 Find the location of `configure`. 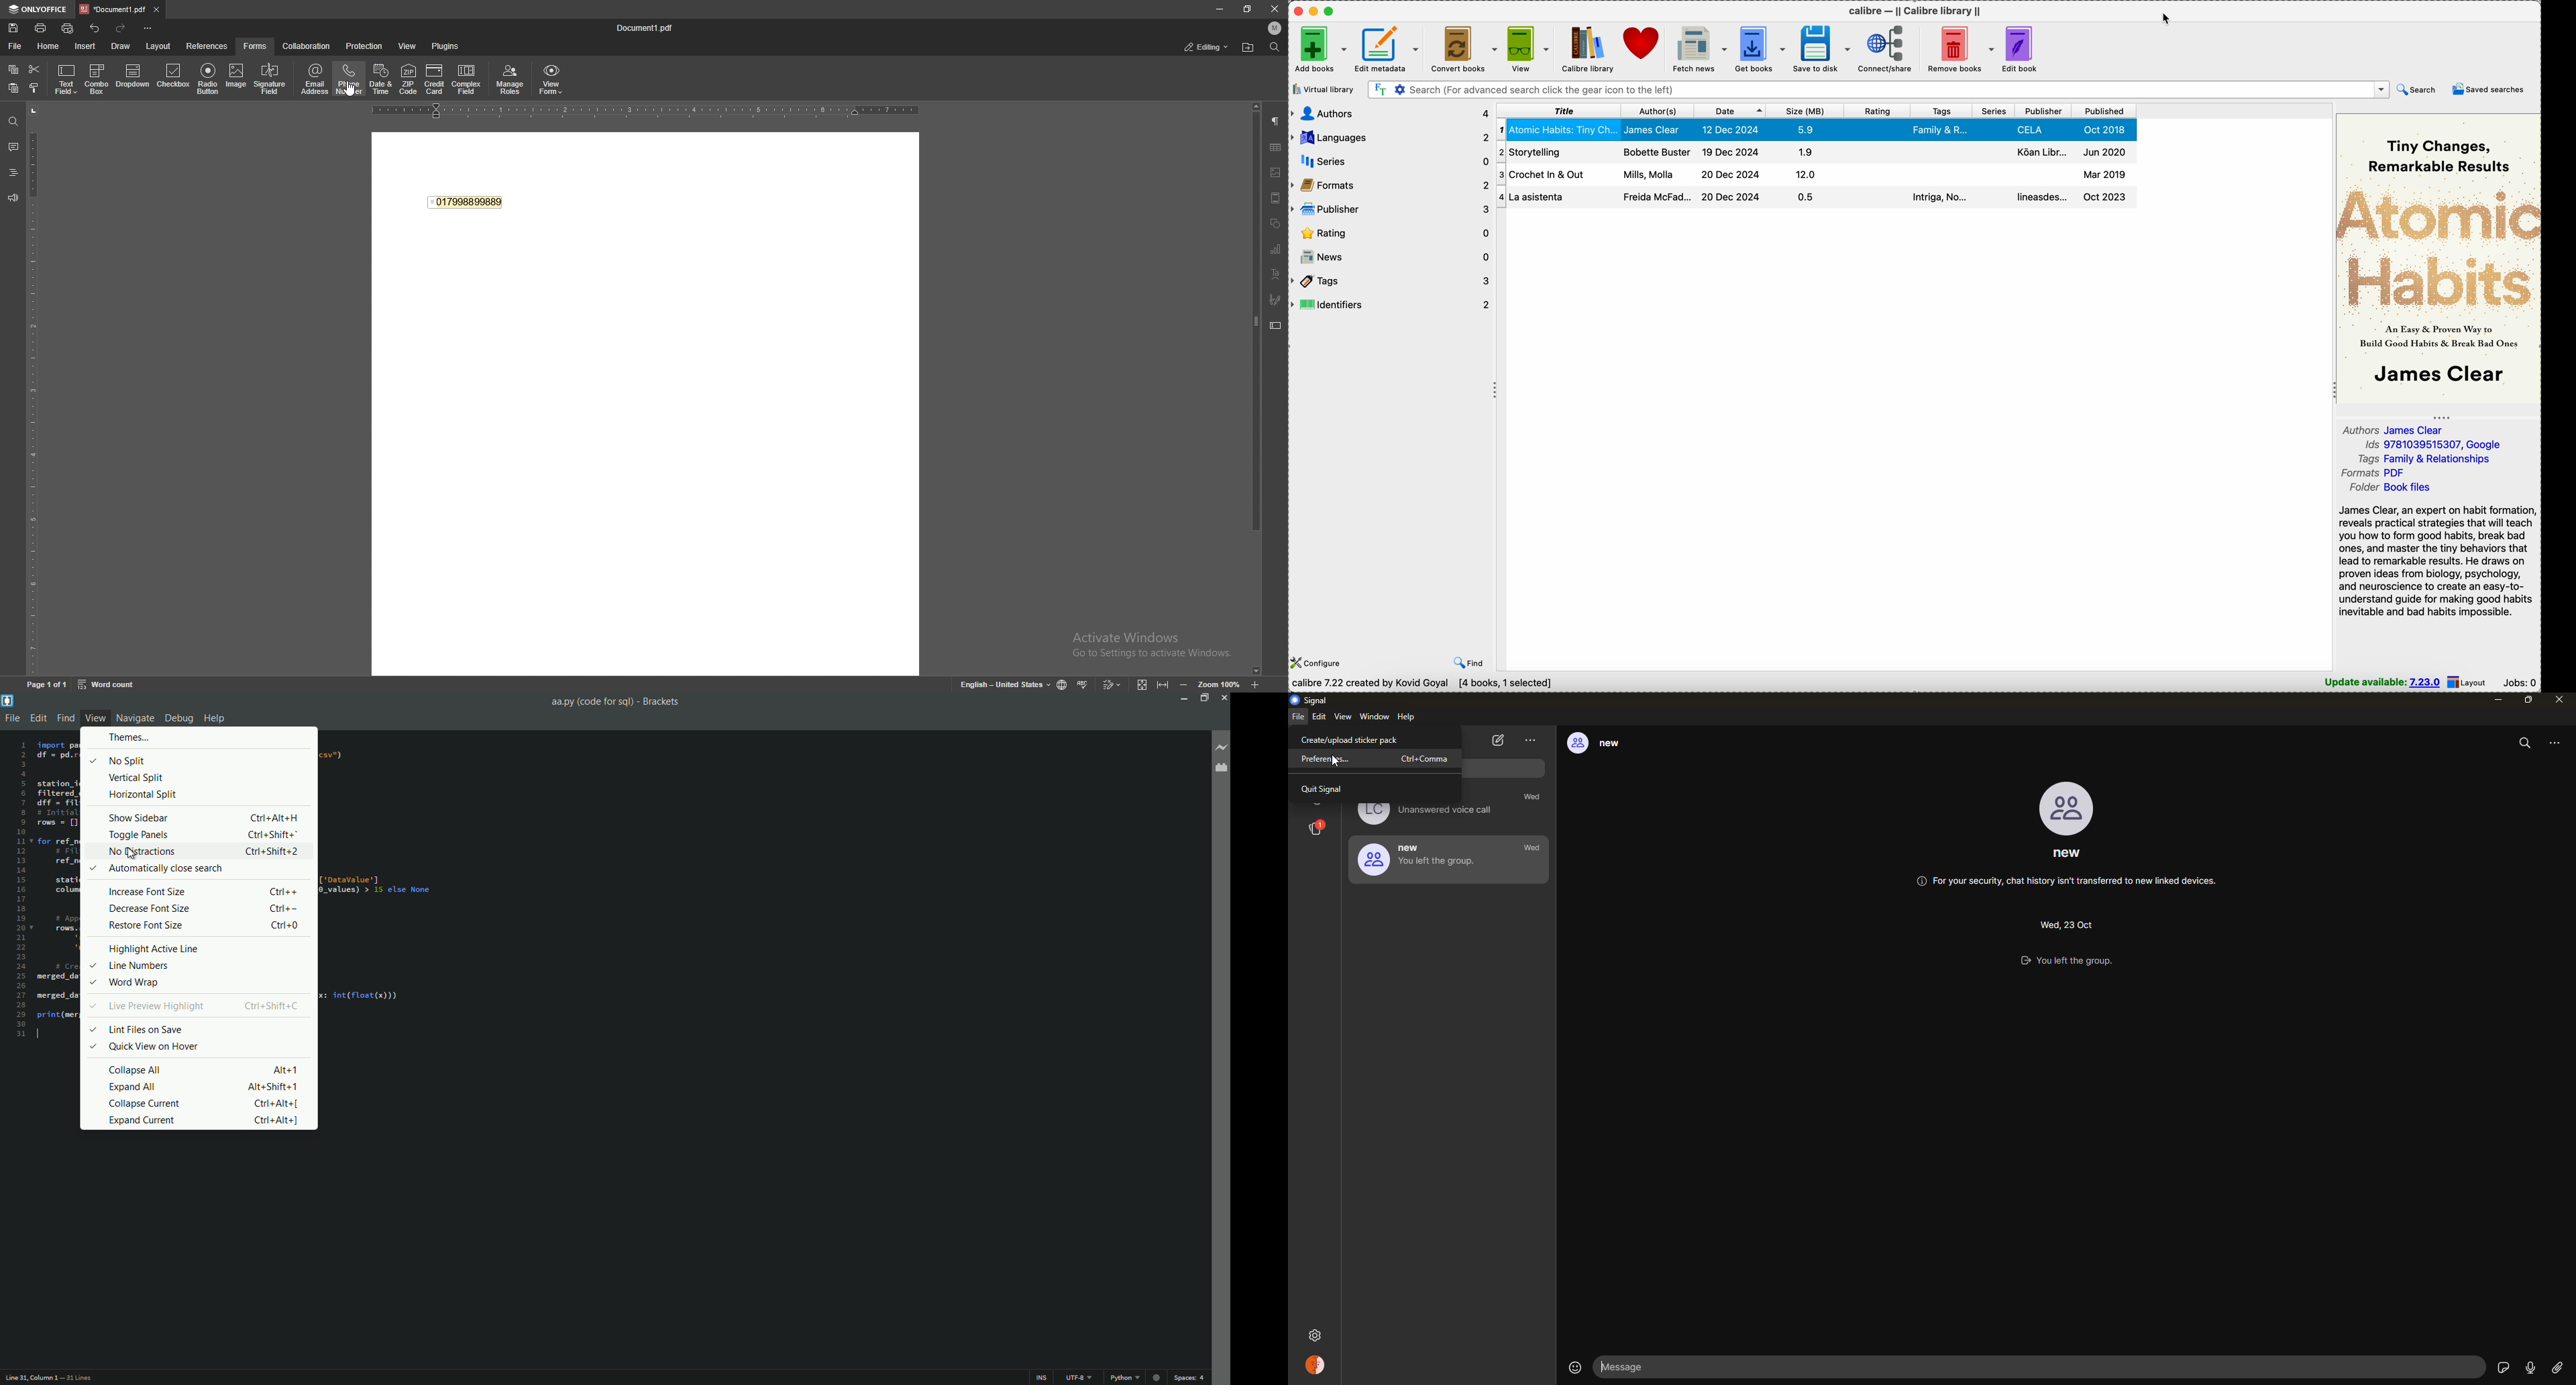

configure is located at coordinates (1318, 662).